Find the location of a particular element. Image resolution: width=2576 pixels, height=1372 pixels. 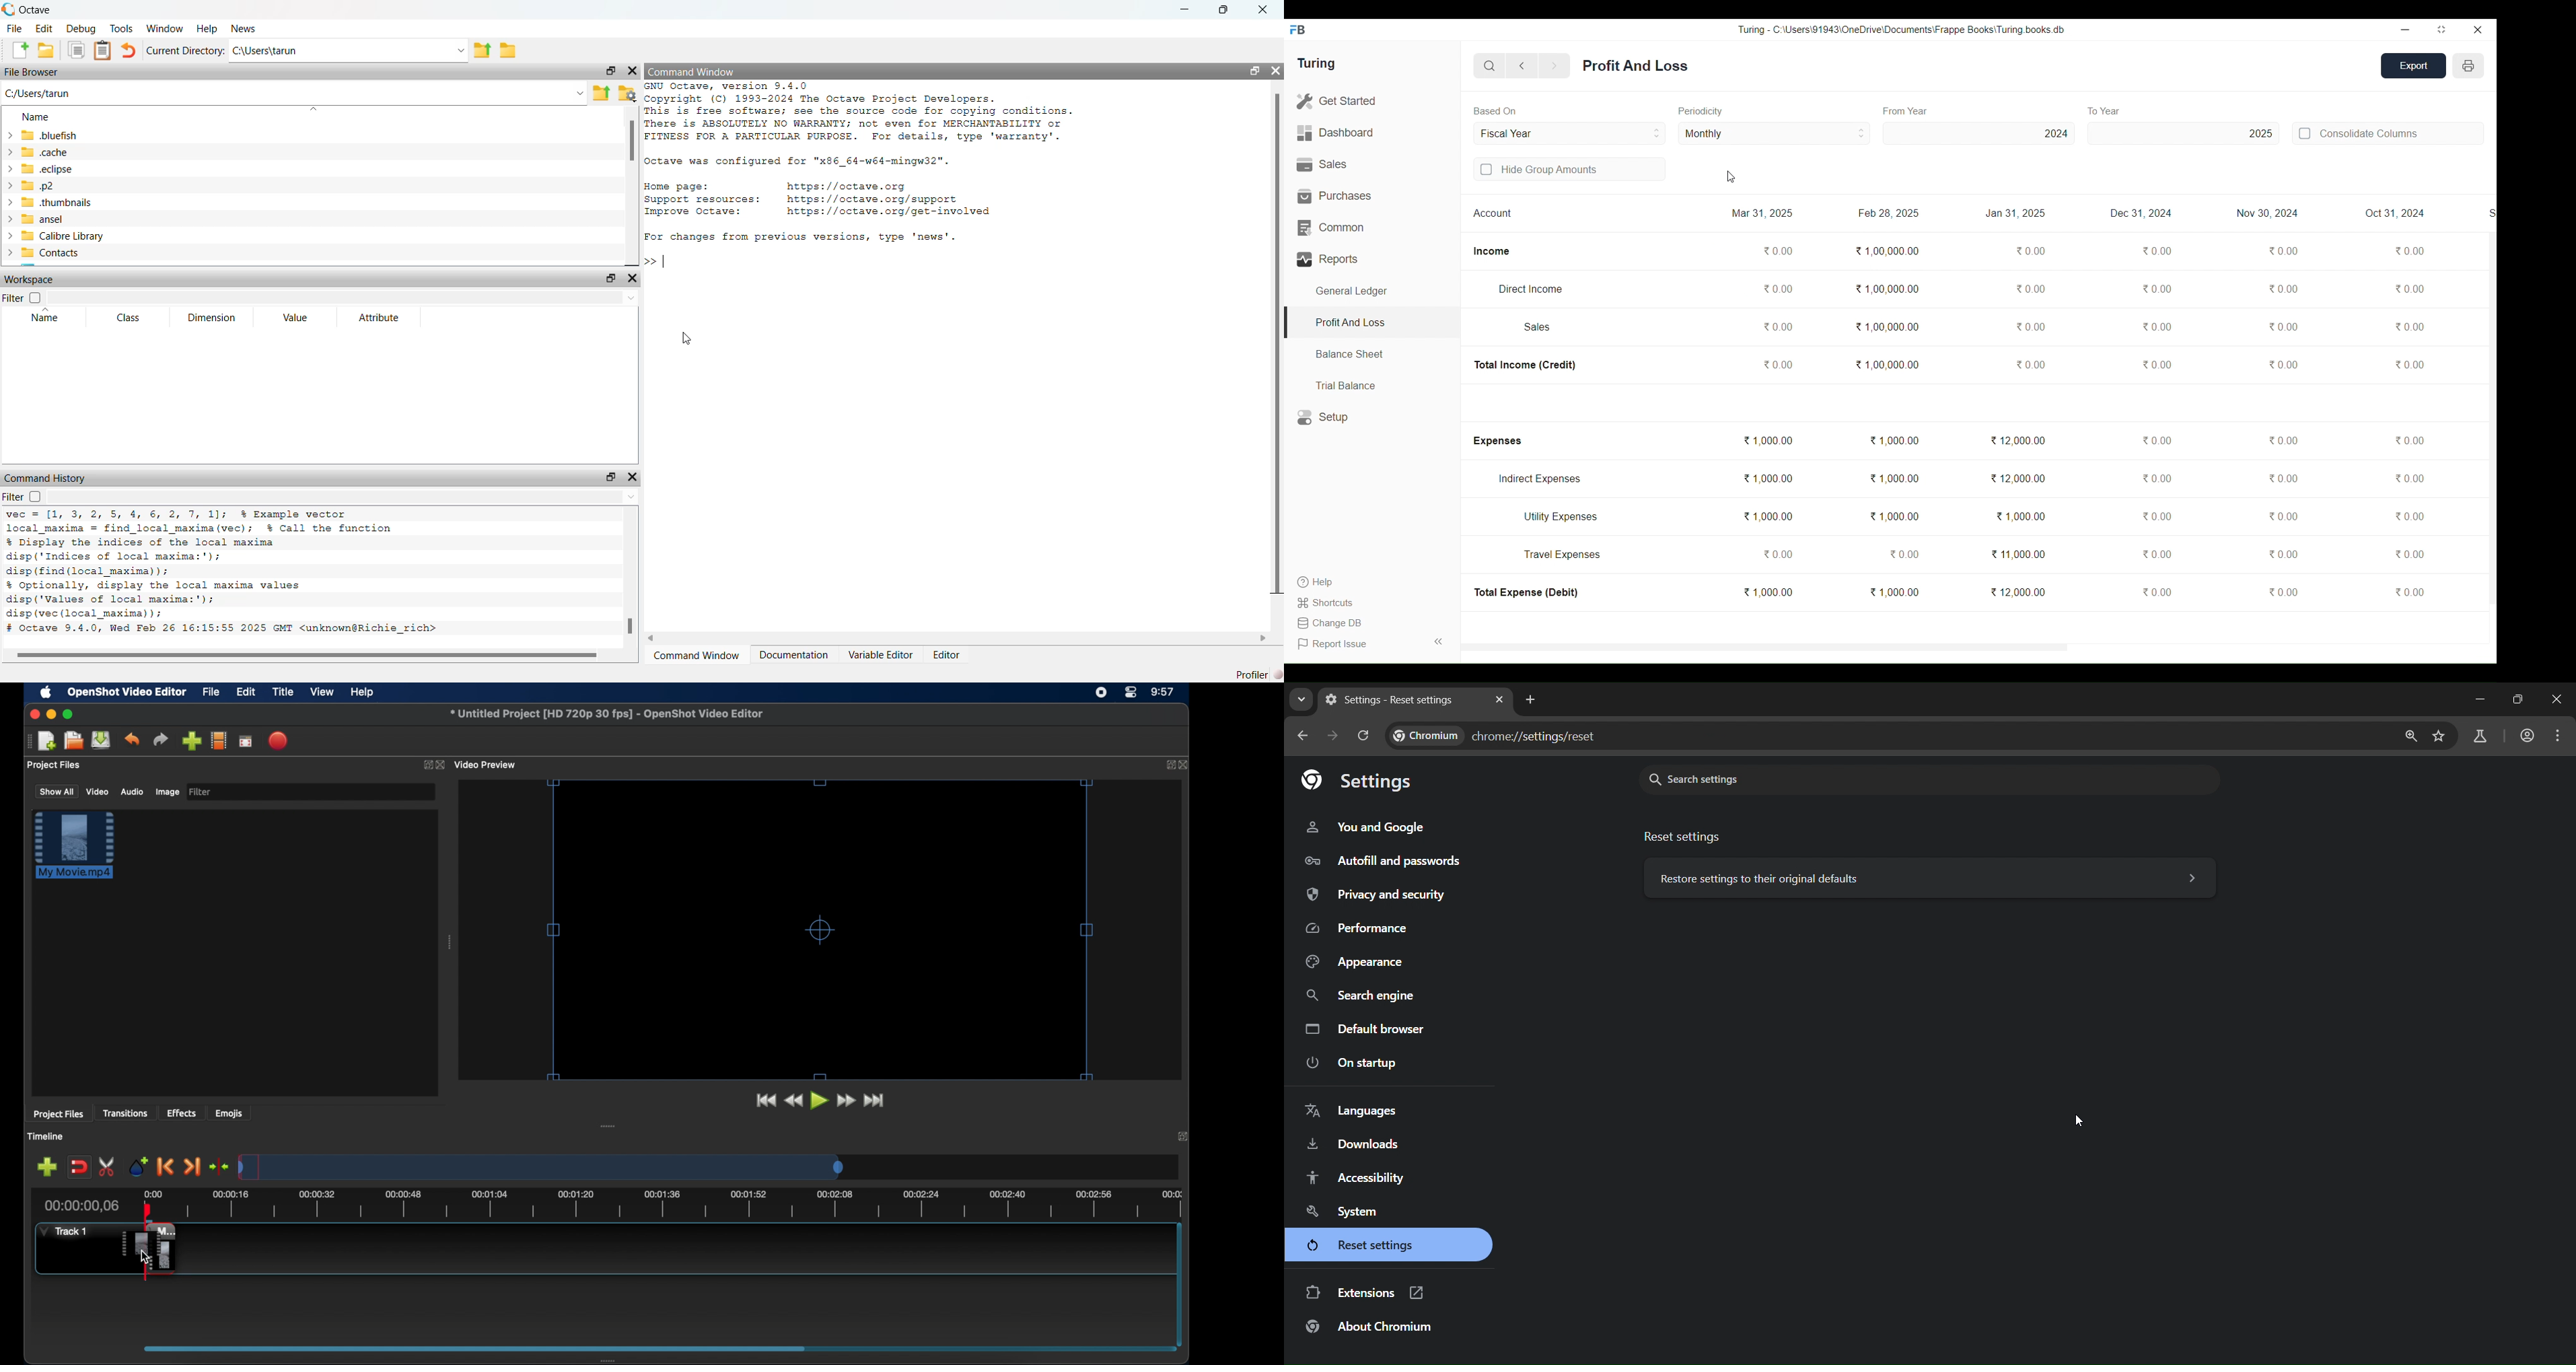

Cursor is located at coordinates (1731, 177).